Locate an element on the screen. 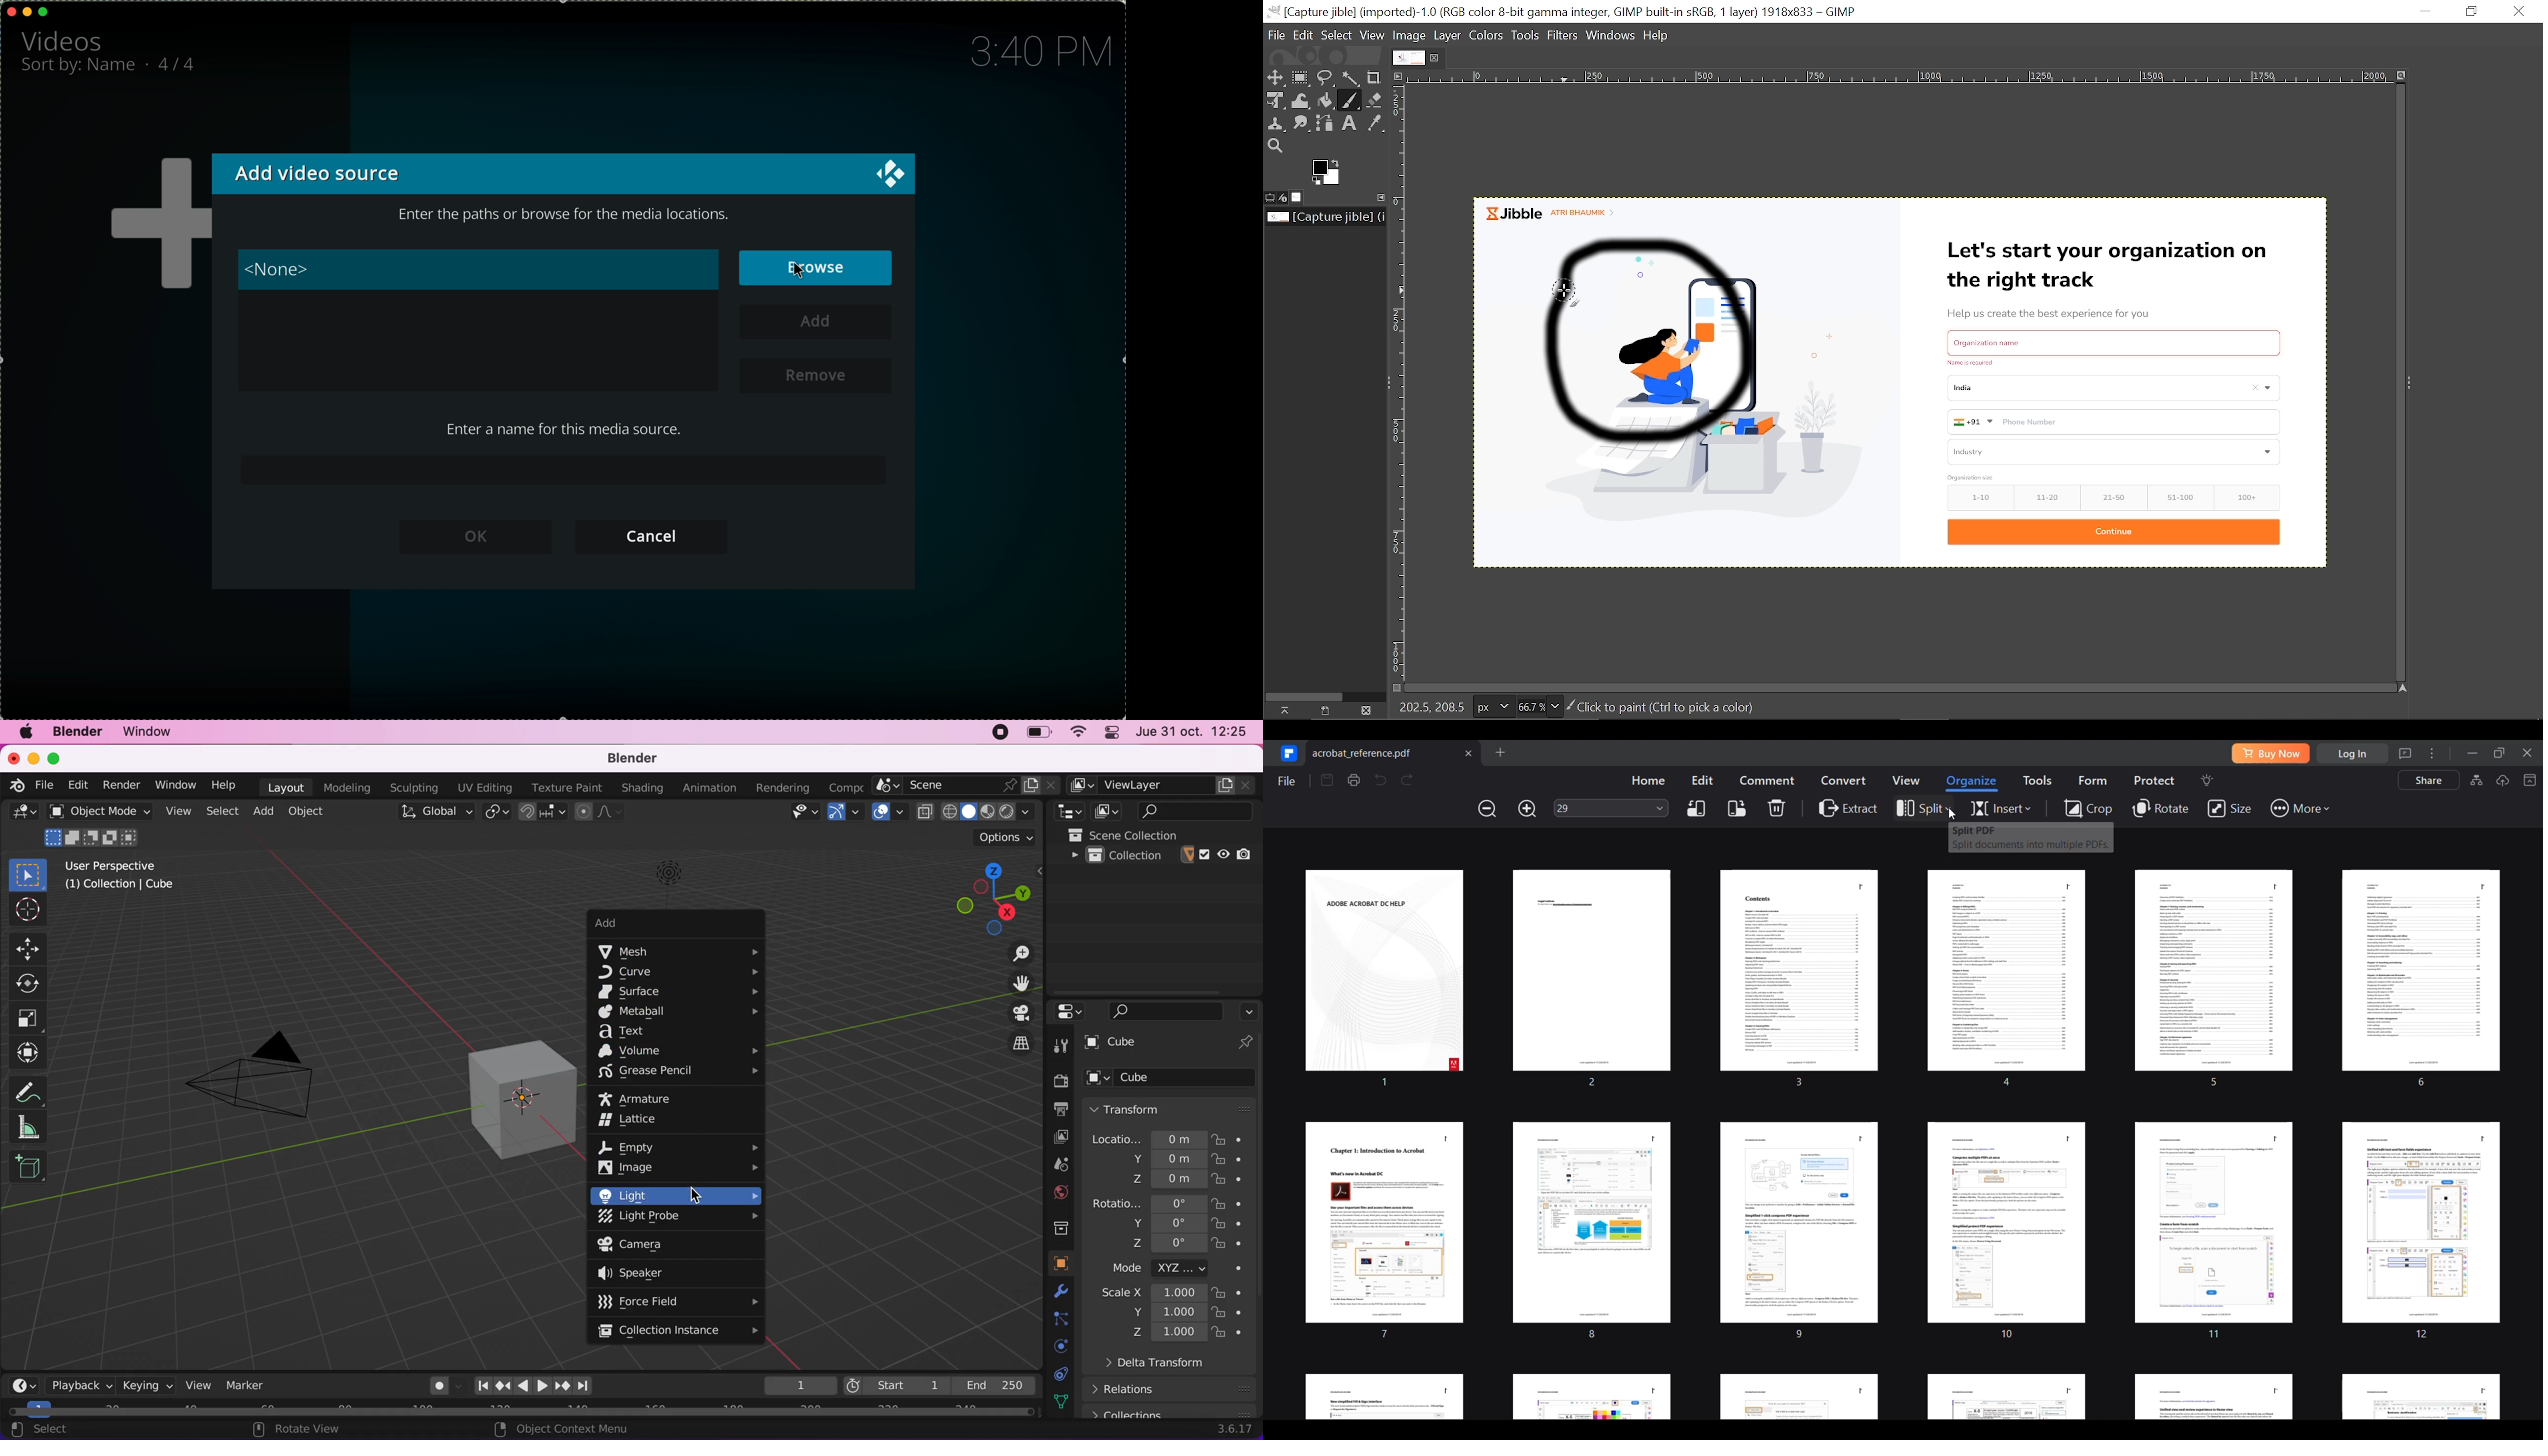  grease pencil is located at coordinates (680, 1072).